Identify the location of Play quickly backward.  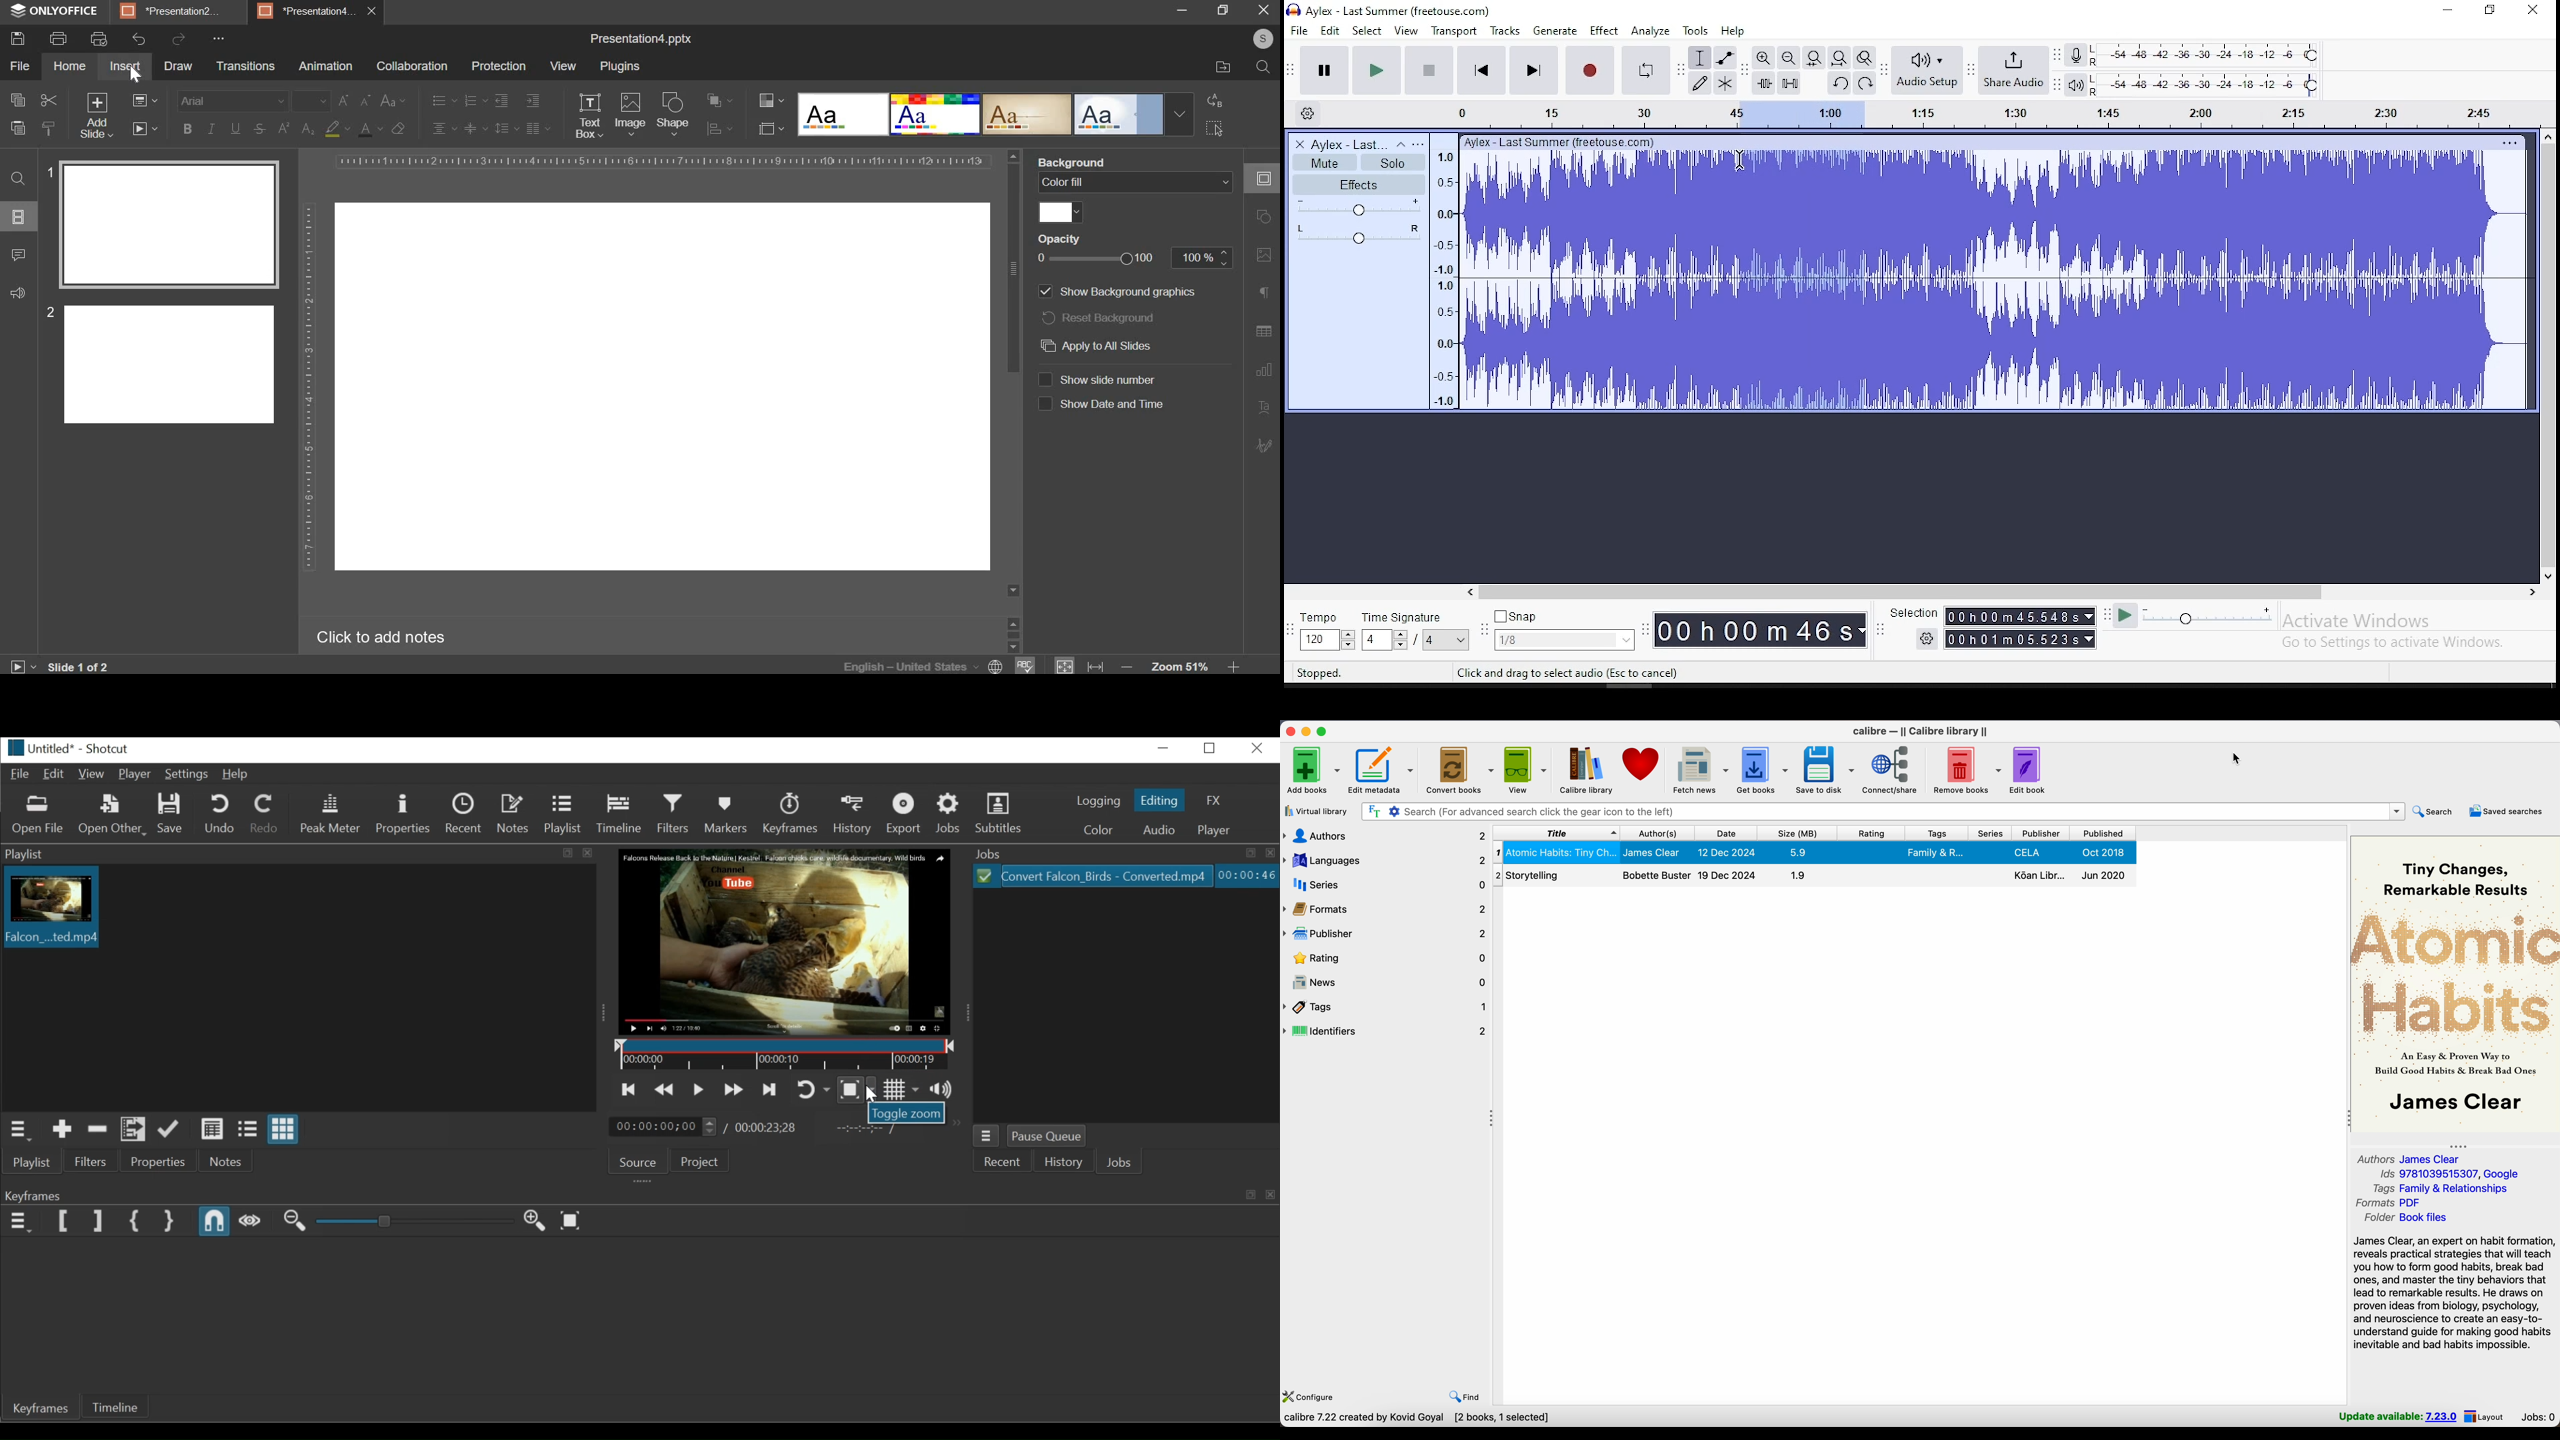
(665, 1090).